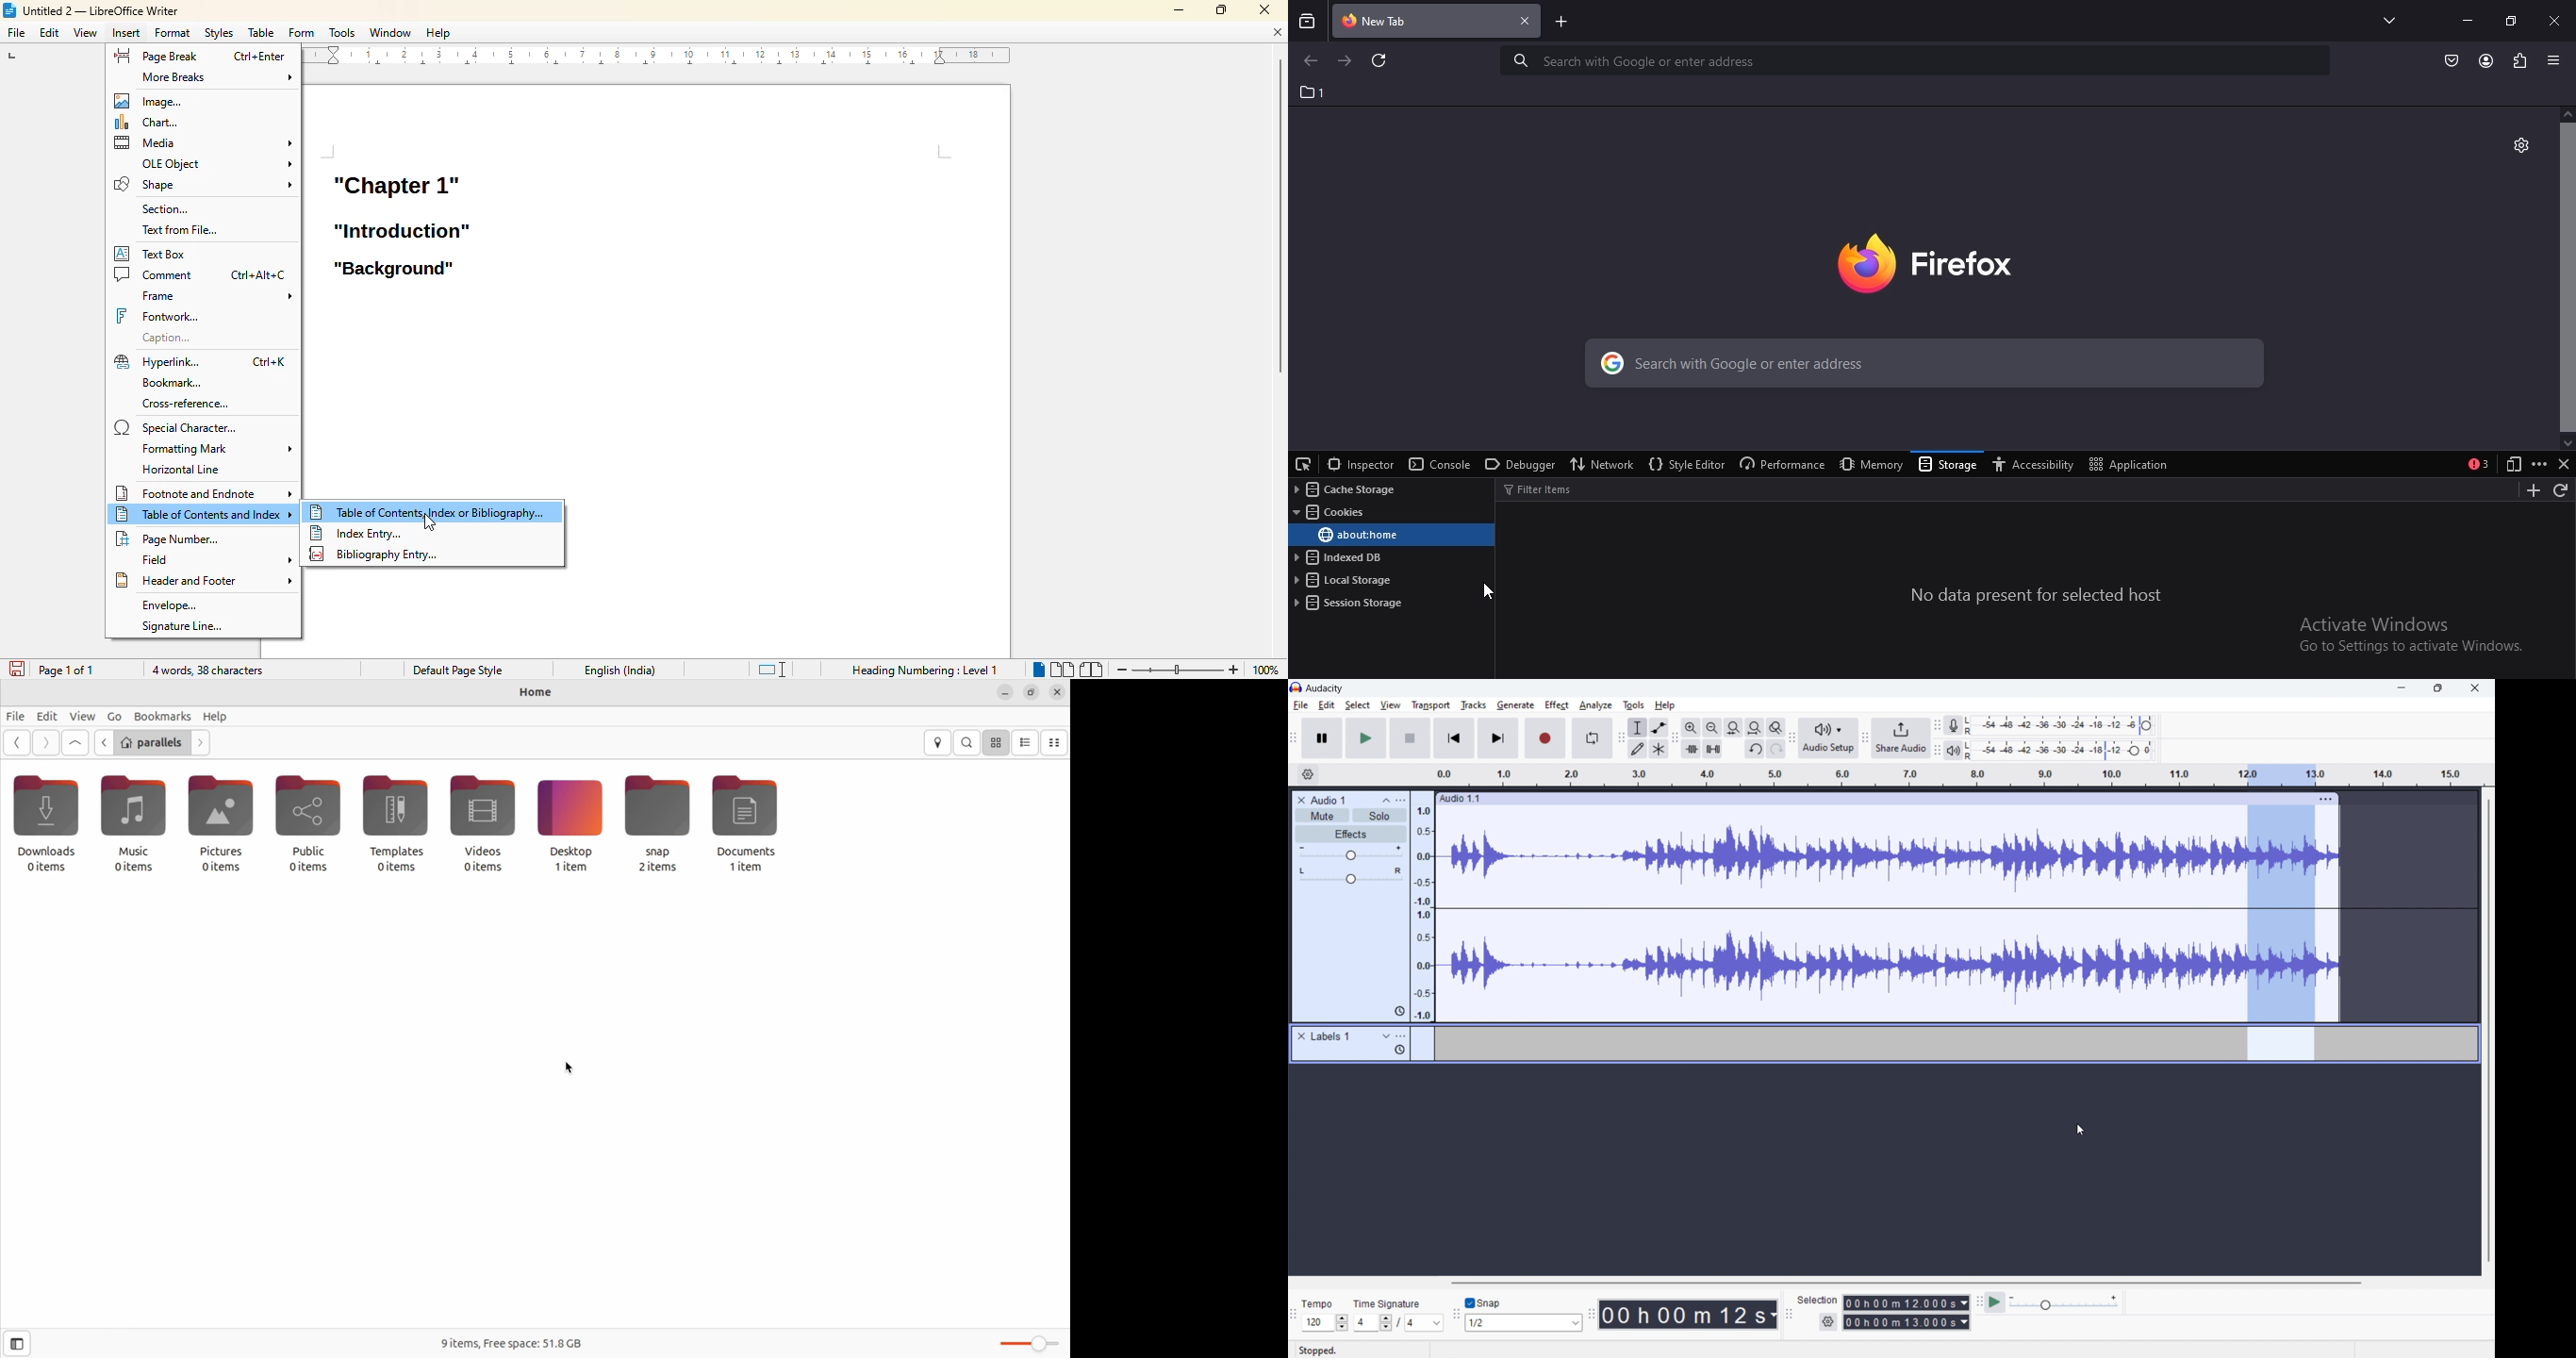 The width and height of the screenshot is (2576, 1372). Describe the element at coordinates (259, 275) in the screenshot. I see `shortcut for comment` at that location.